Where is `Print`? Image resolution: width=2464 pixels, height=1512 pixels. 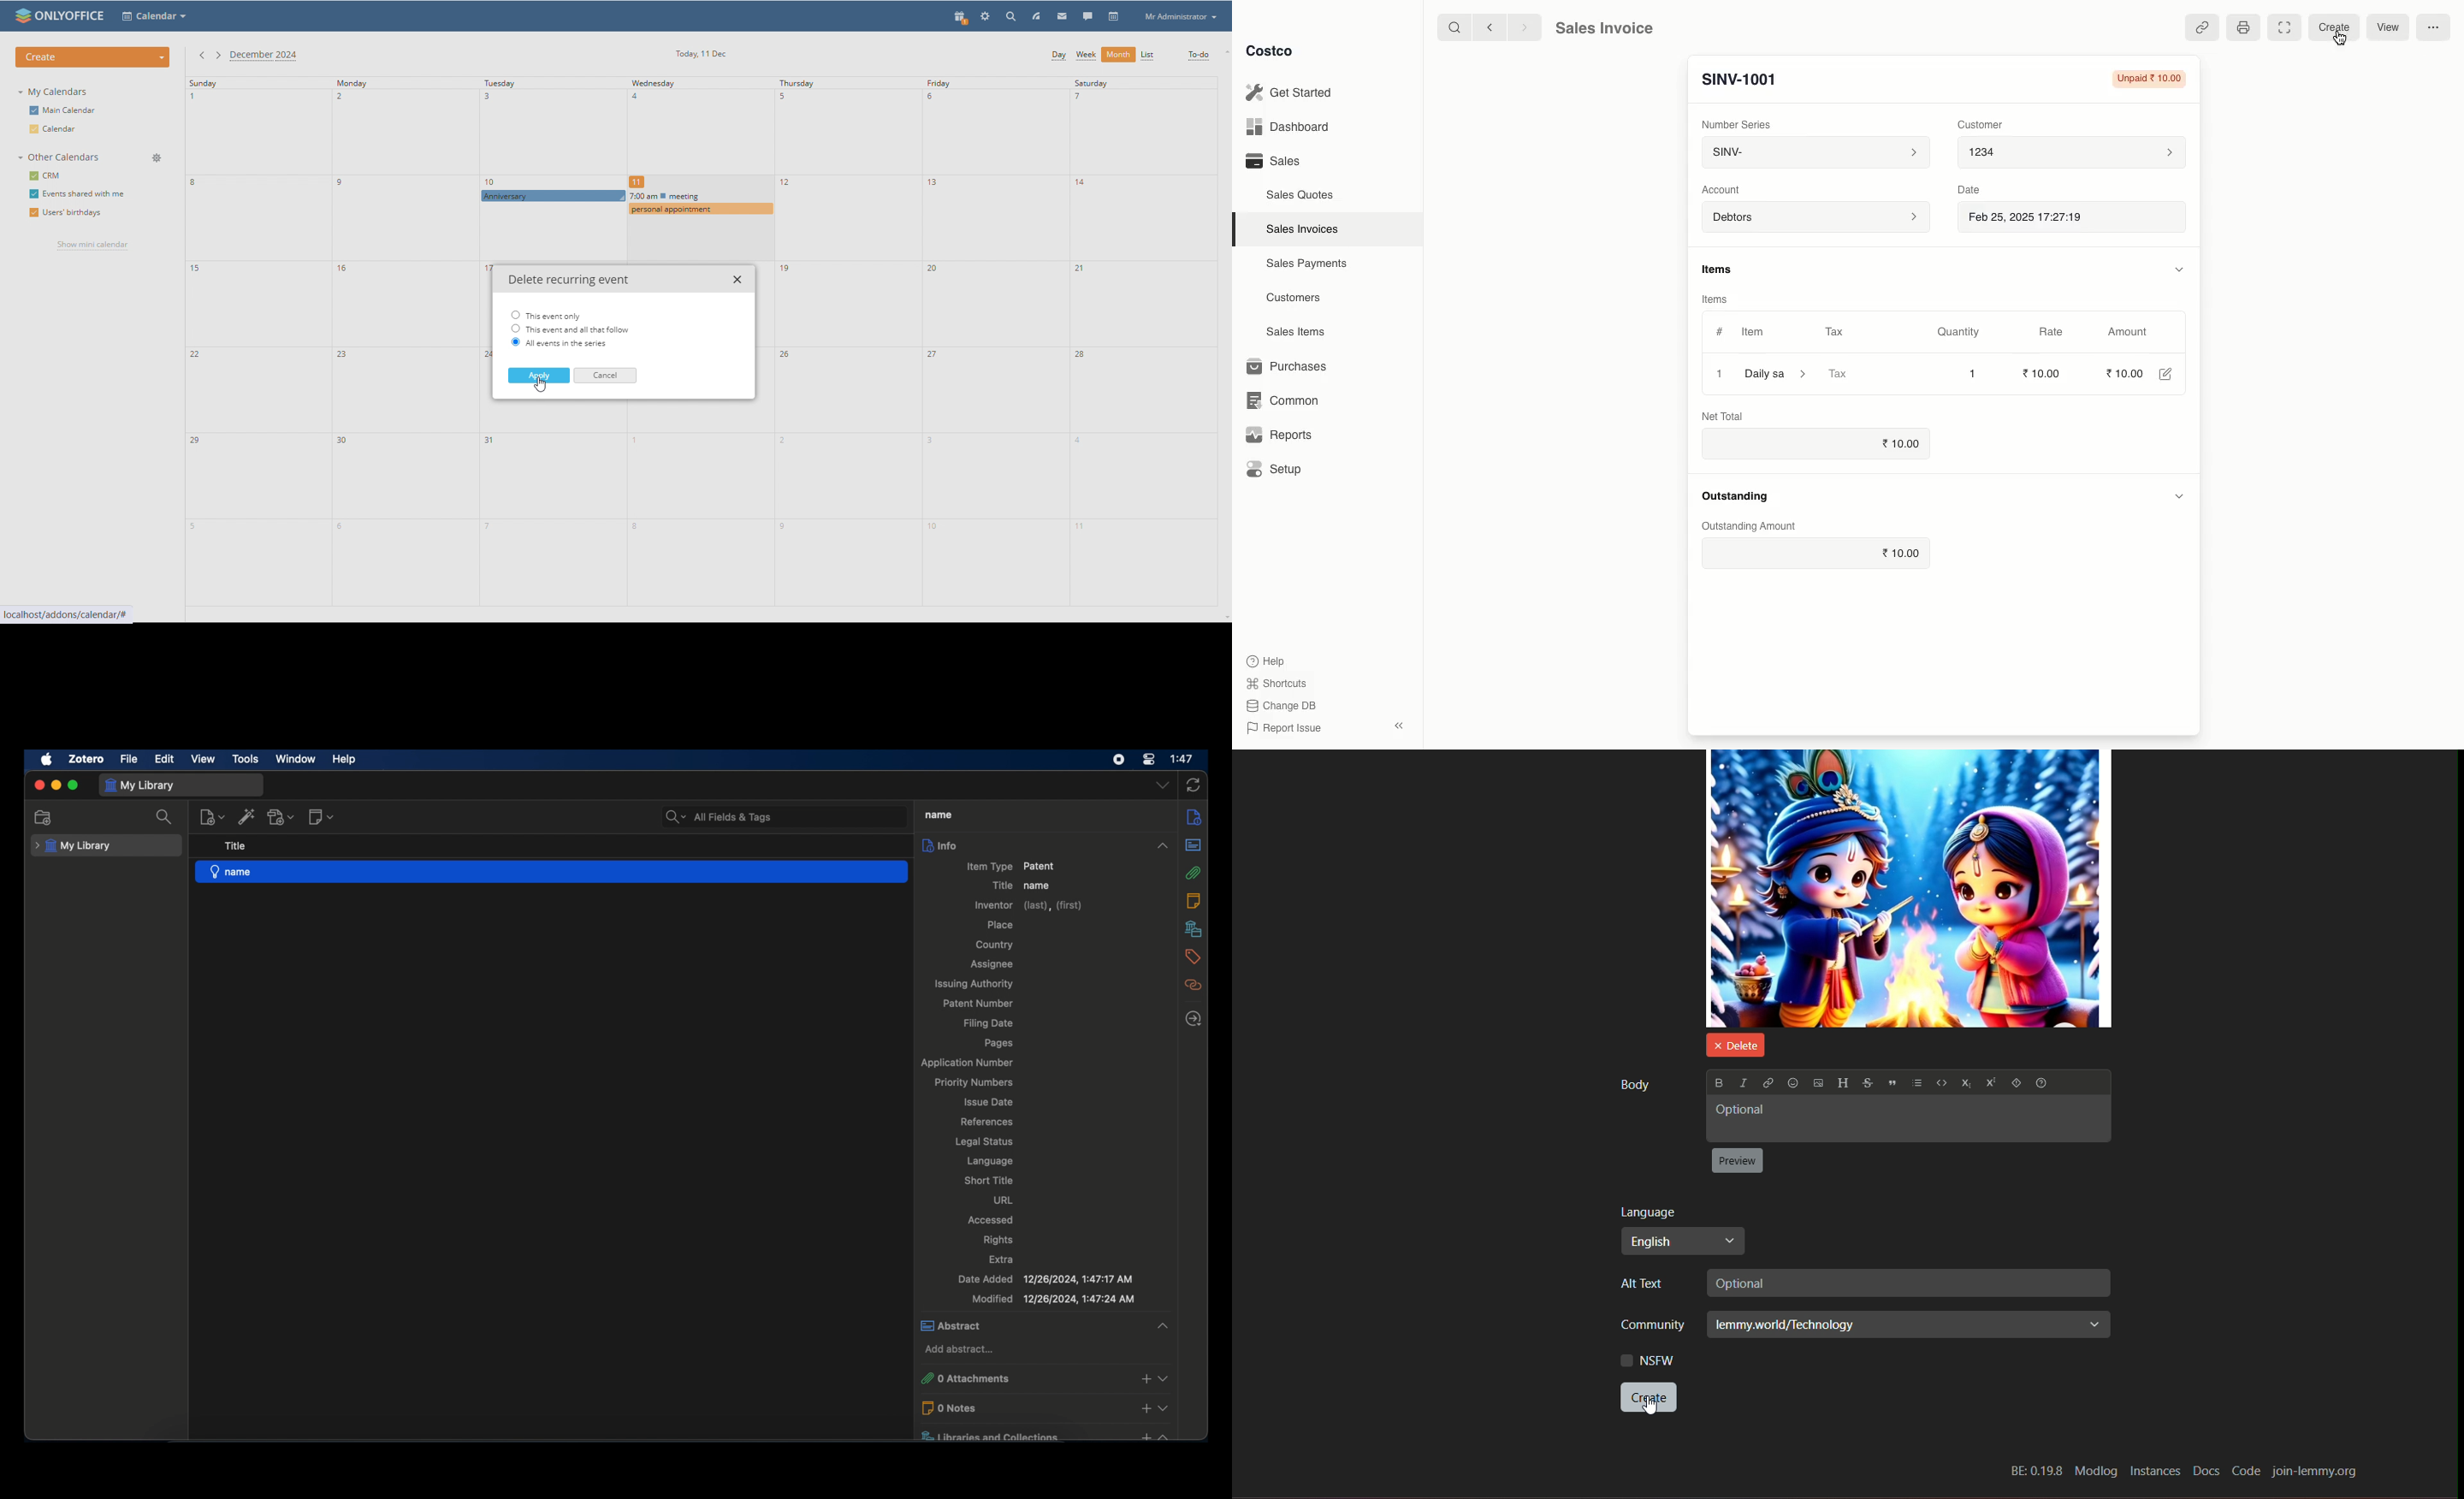
Print is located at coordinates (2244, 28).